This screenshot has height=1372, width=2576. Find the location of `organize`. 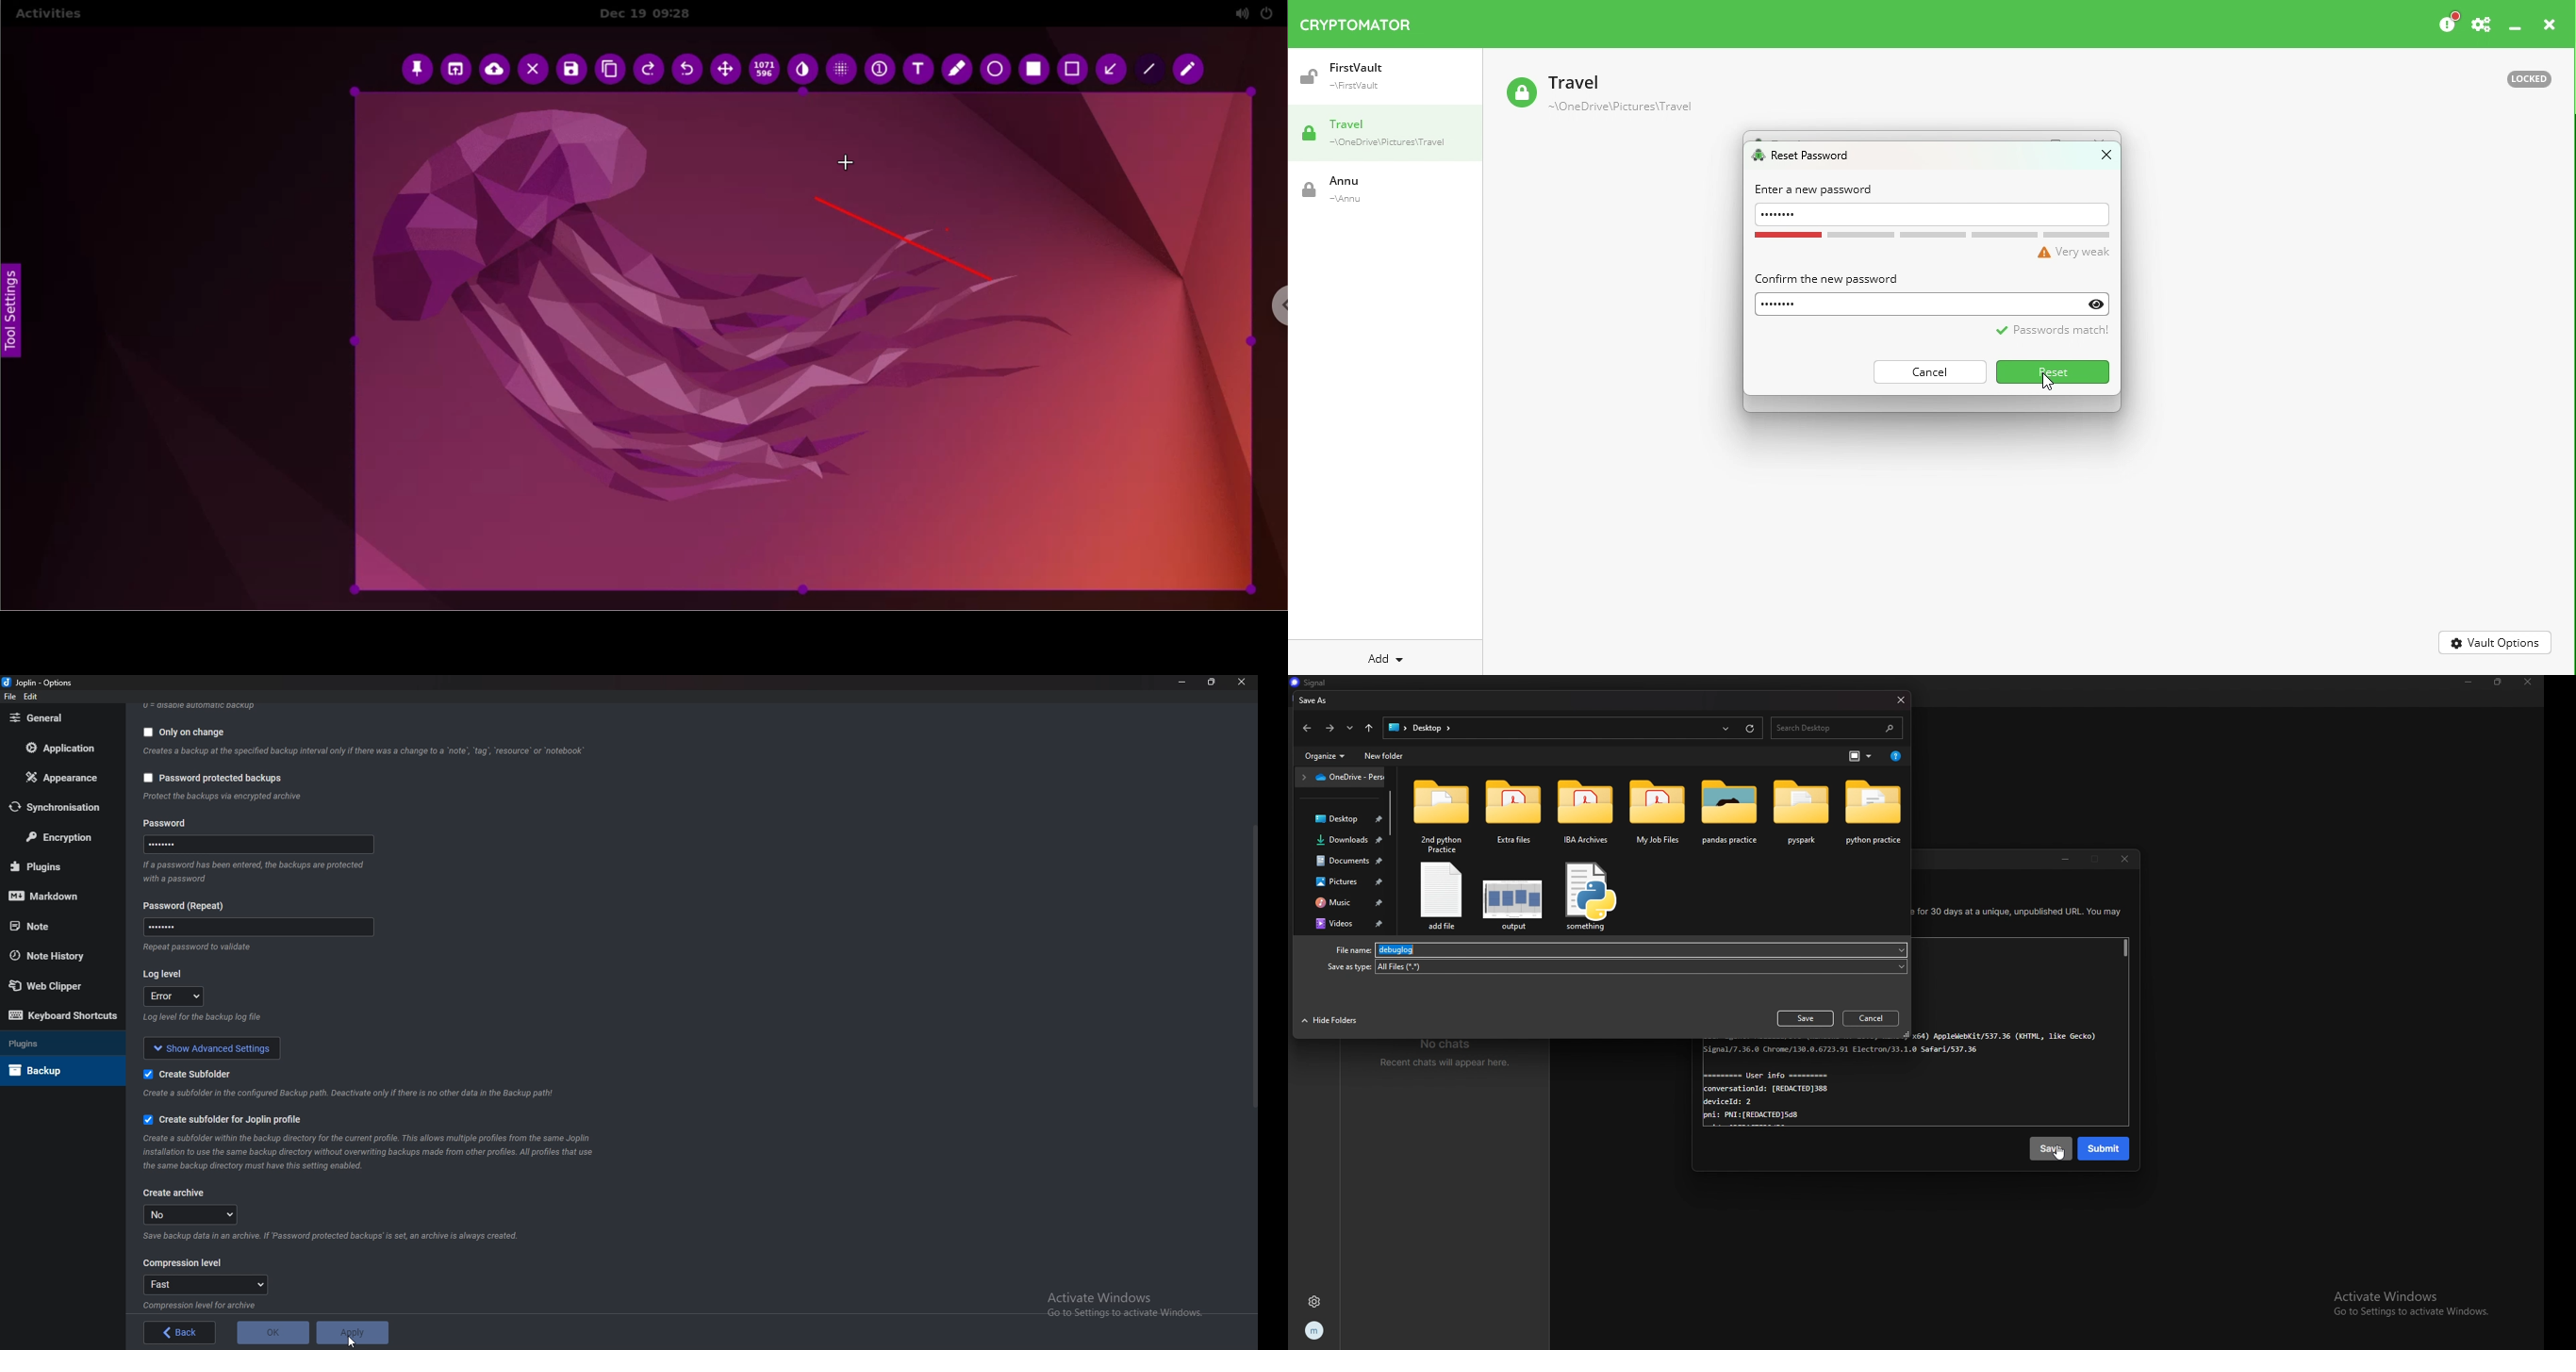

organize is located at coordinates (1325, 757).